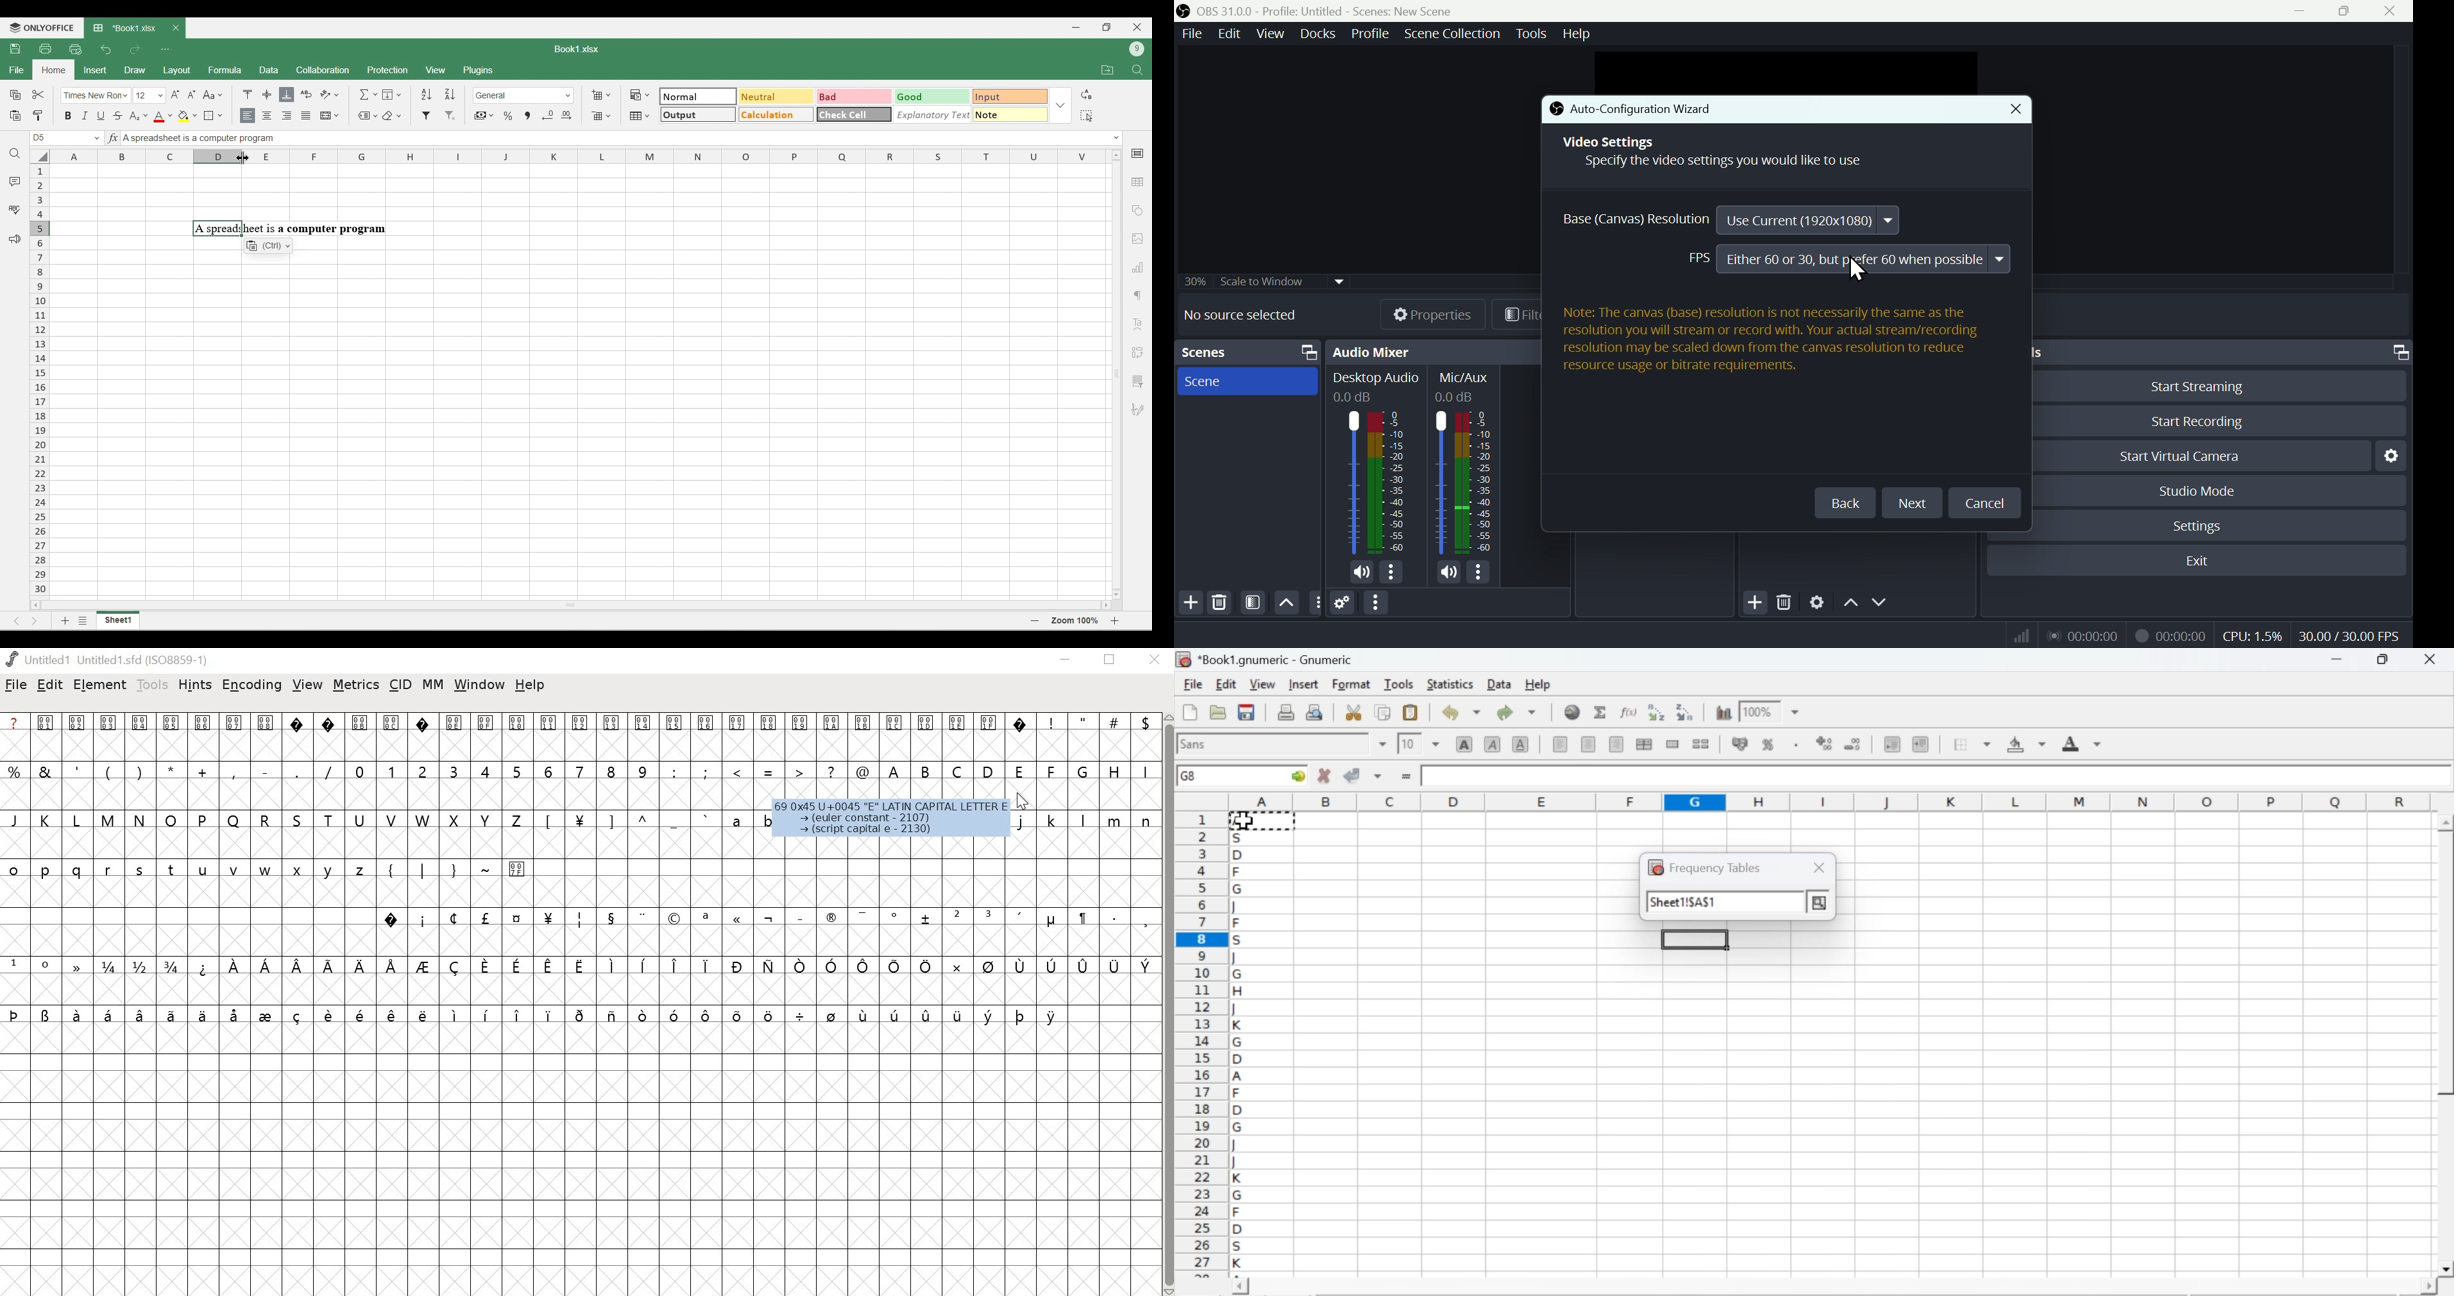  I want to click on help, so click(1579, 32).